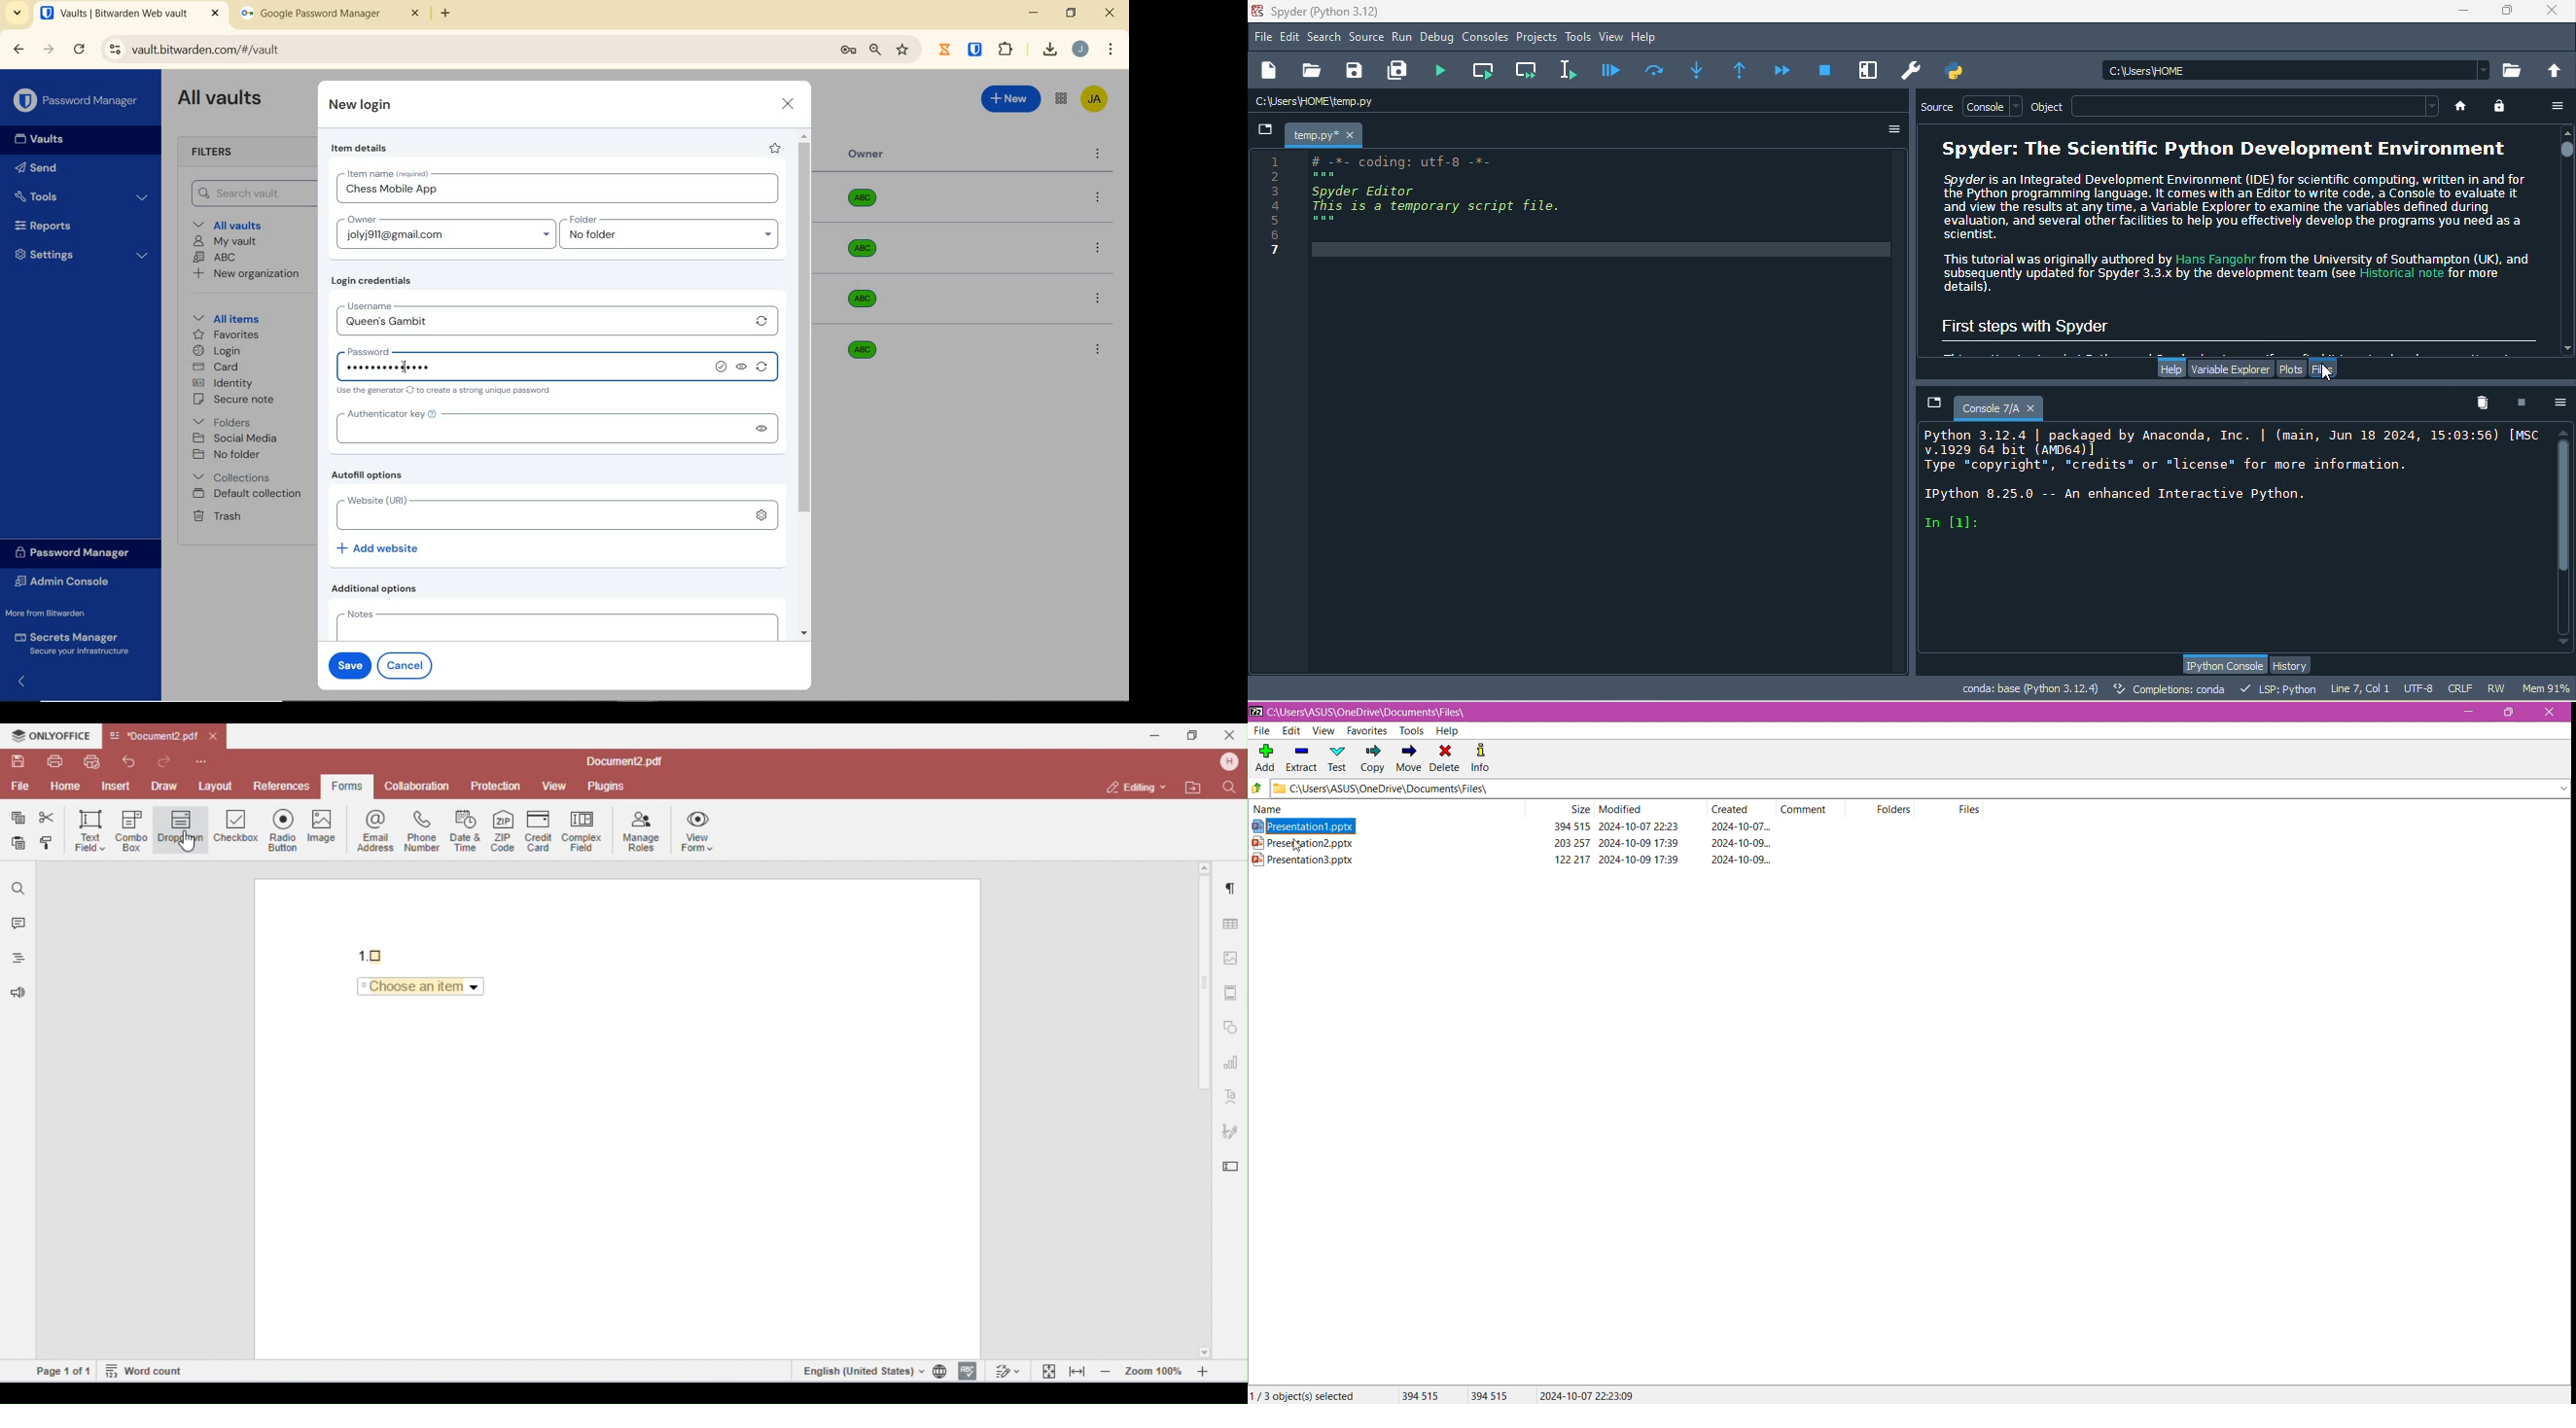 This screenshot has height=1428, width=2576. I want to click on jolyj91@gmail.com, so click(449, 237).